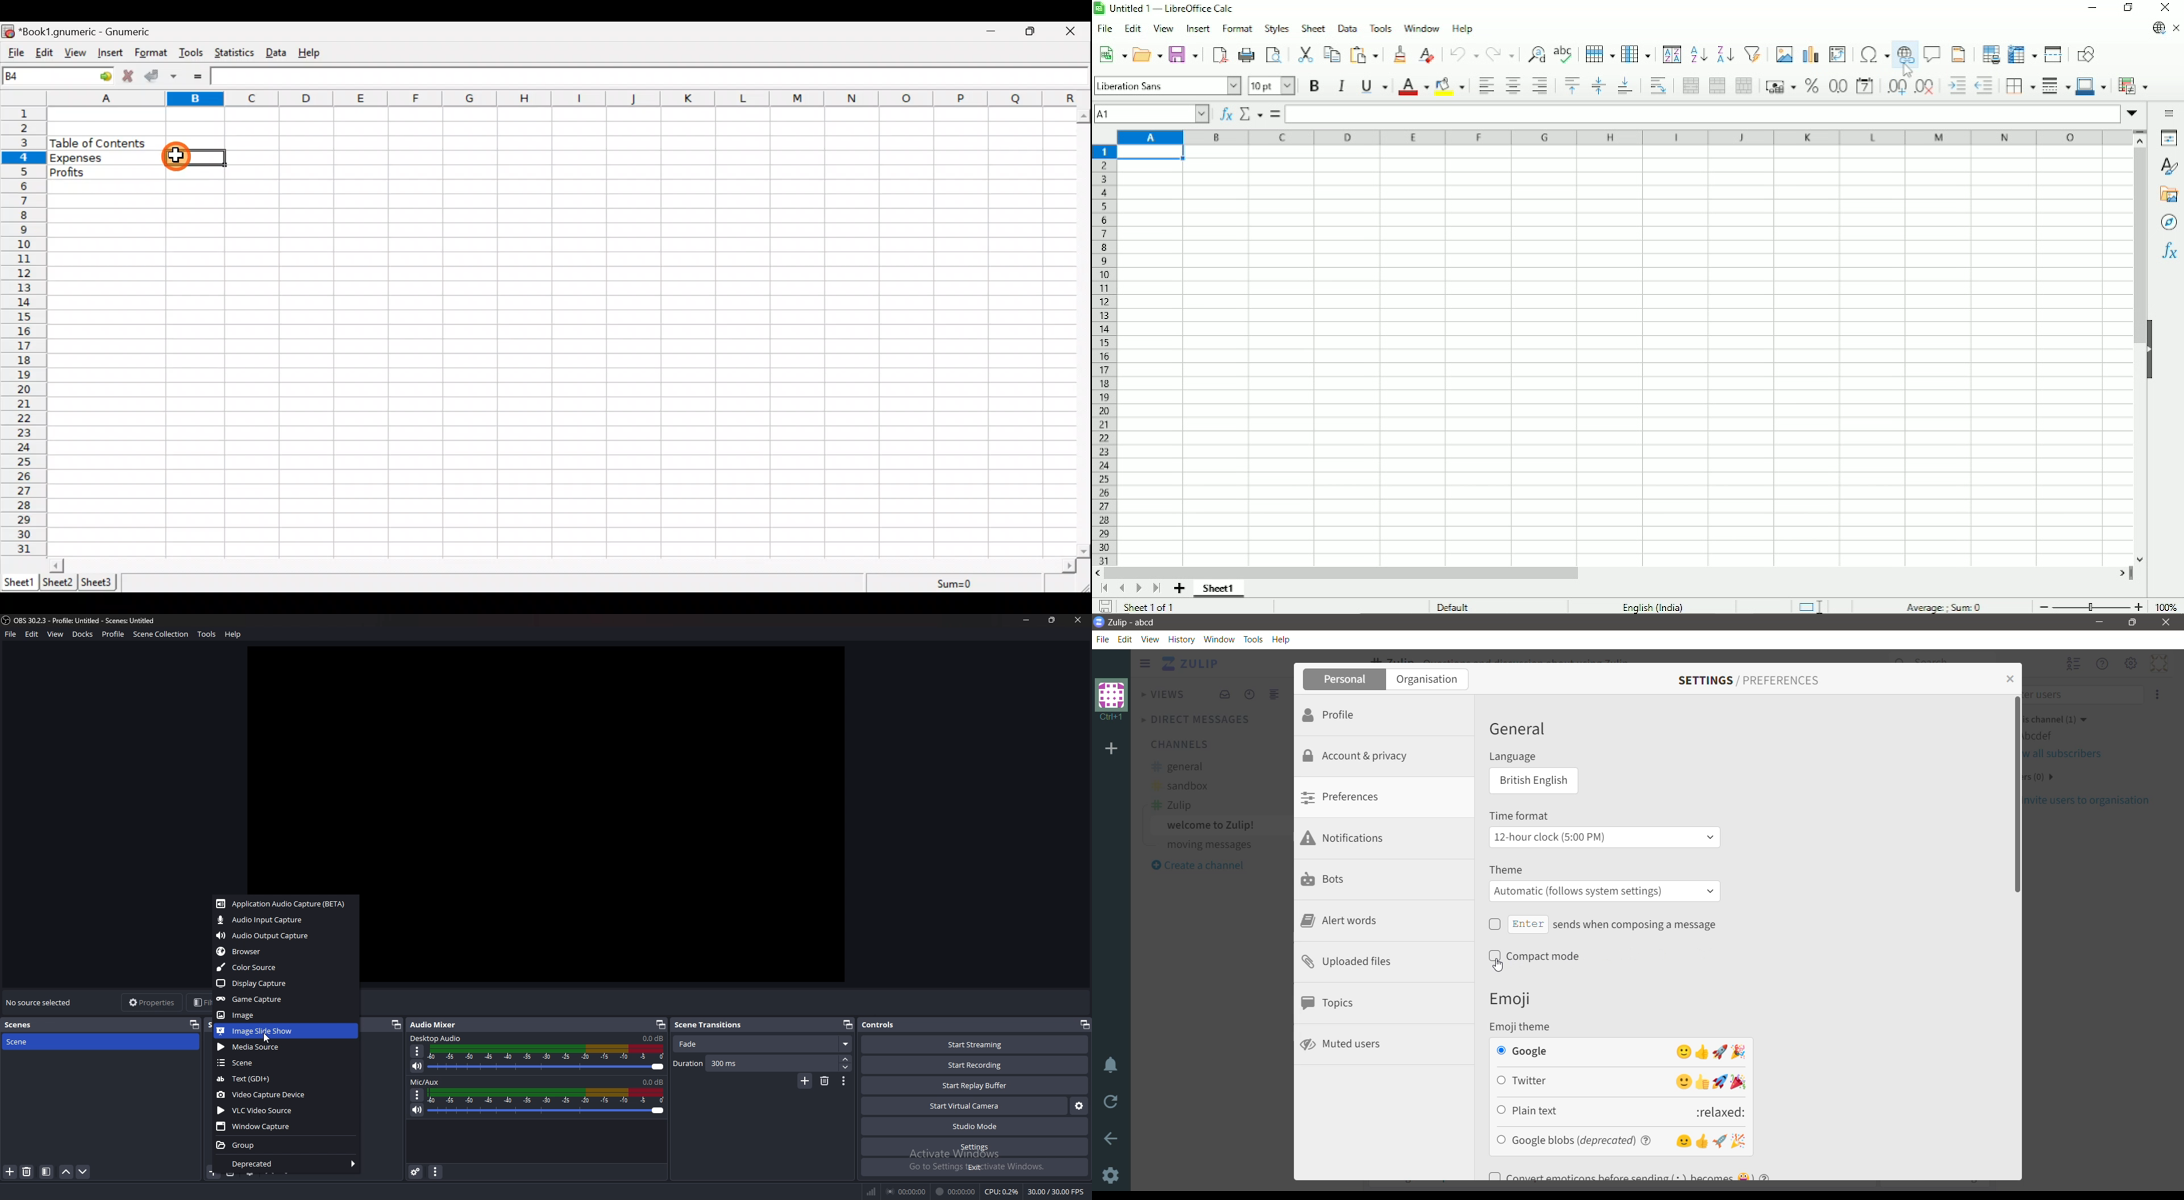 The width and height of the screenshot is (2184, 1204). I want to click on General, so click(1521, 729).